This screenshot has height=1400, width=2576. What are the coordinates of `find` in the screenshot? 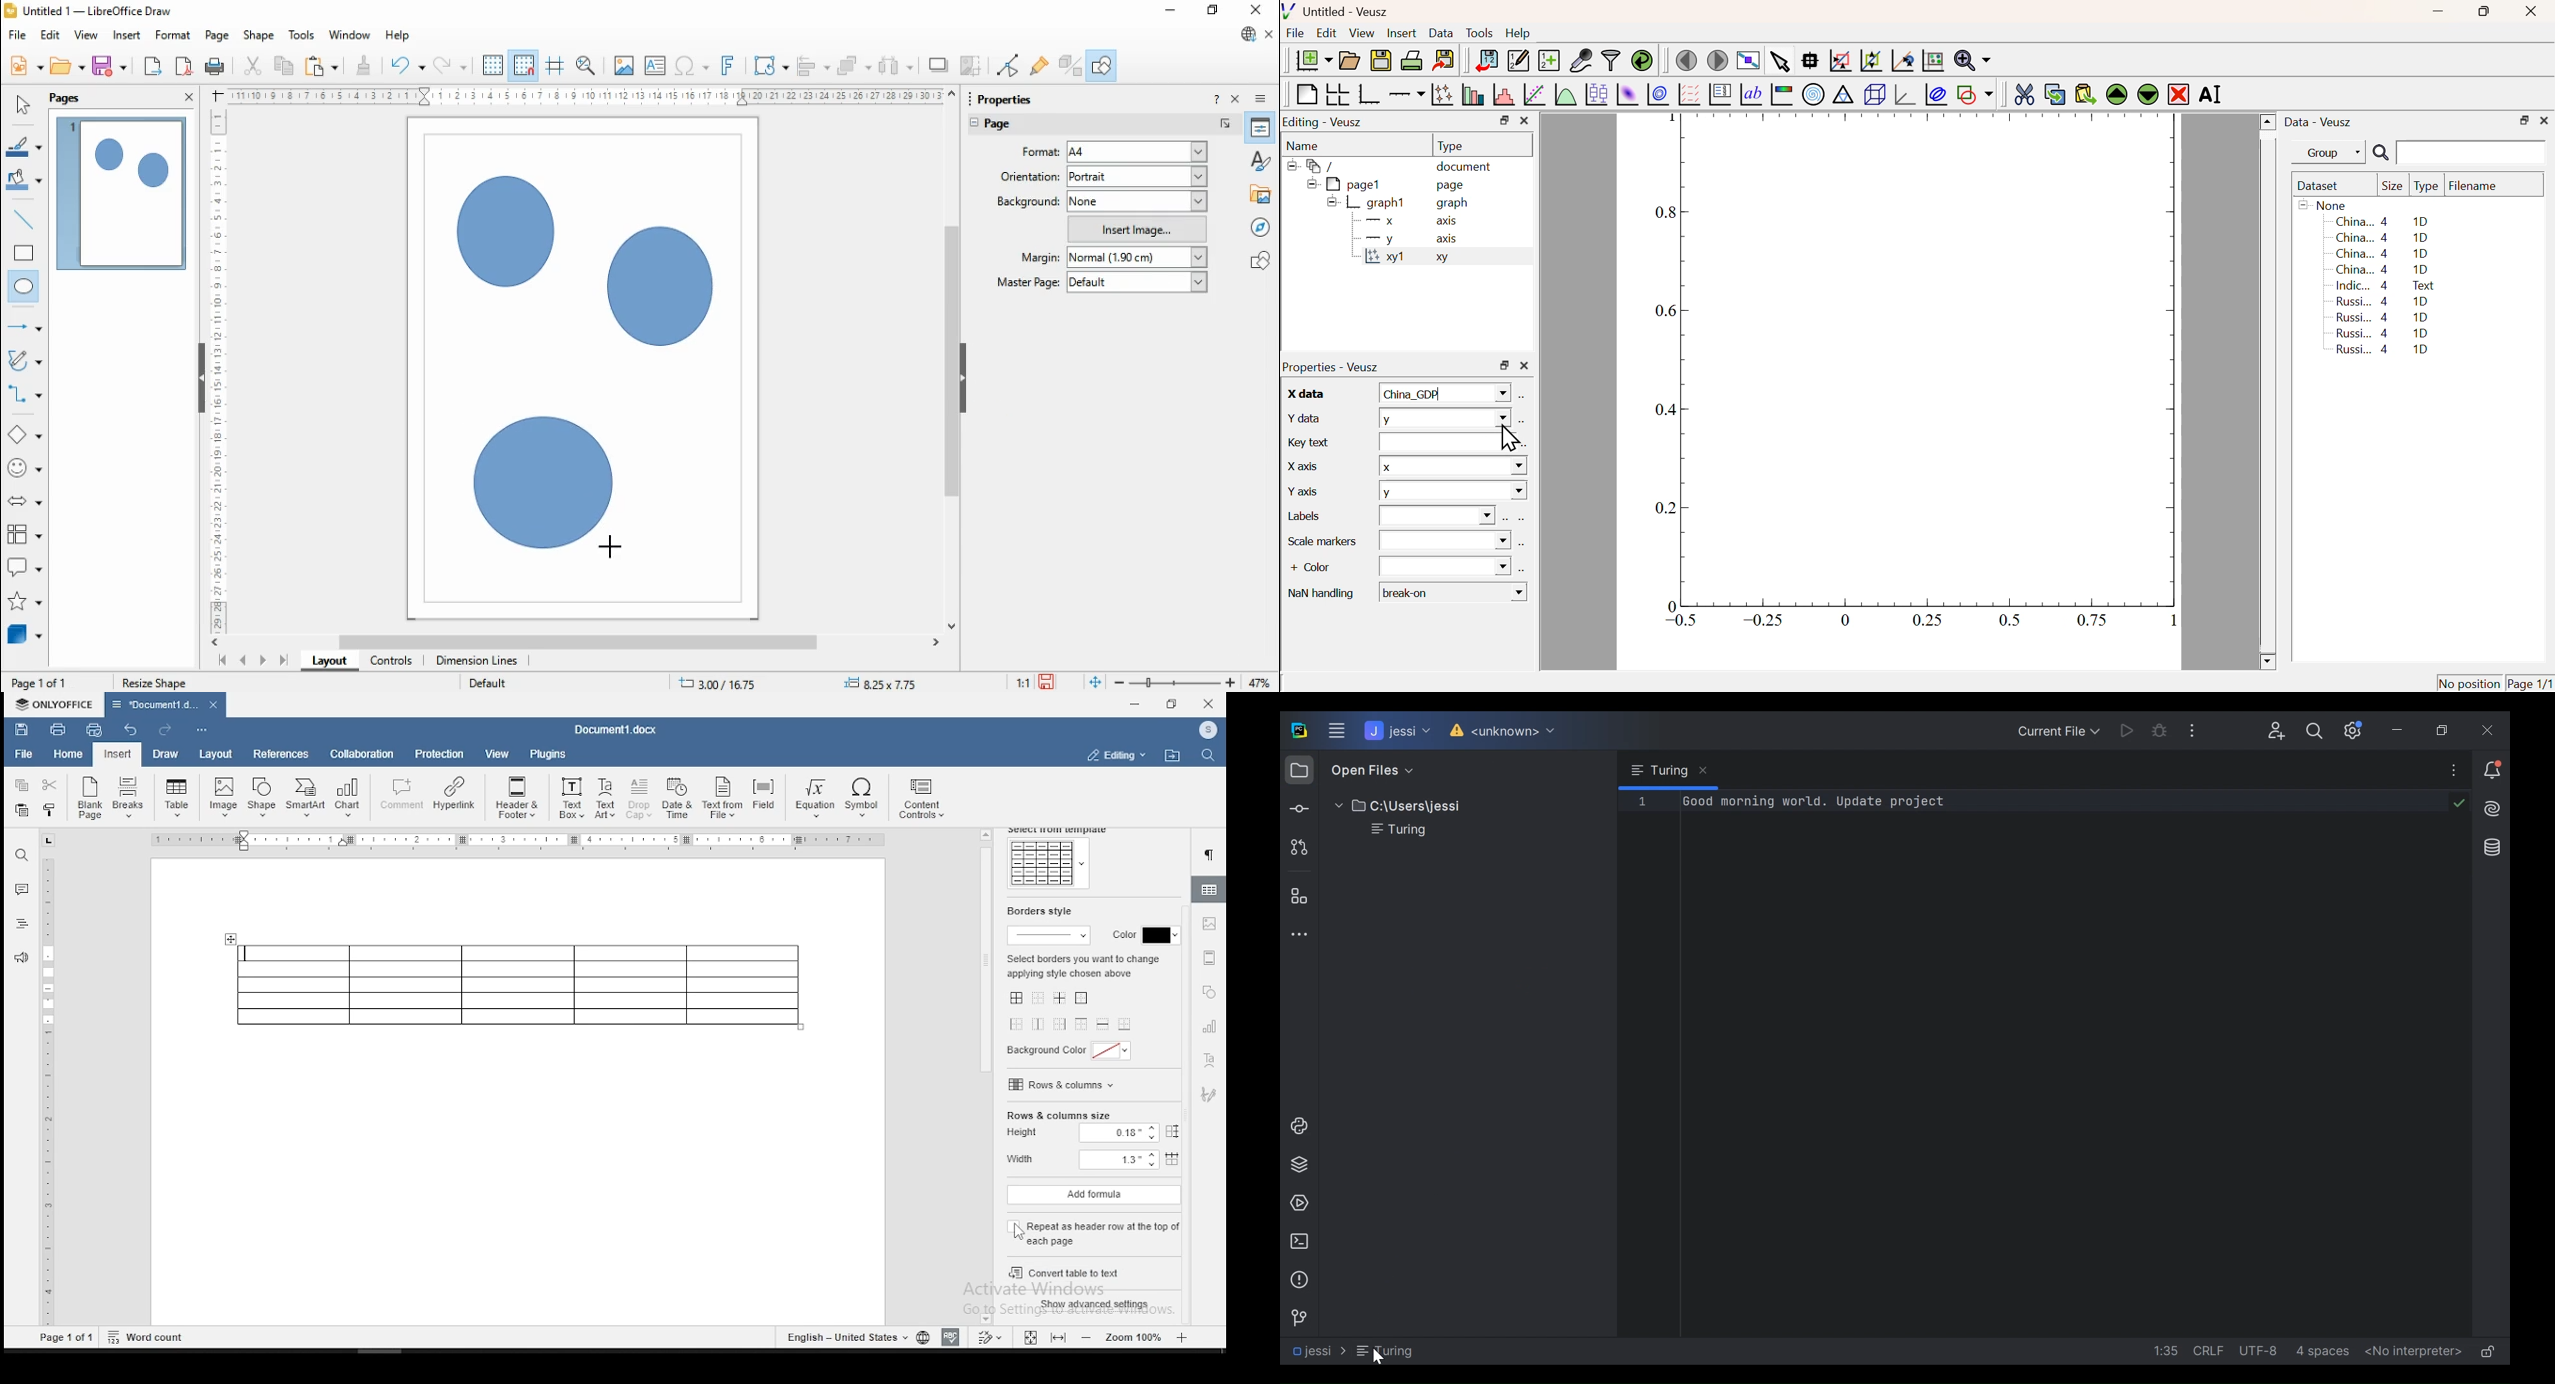 It's located at (1206, 756).